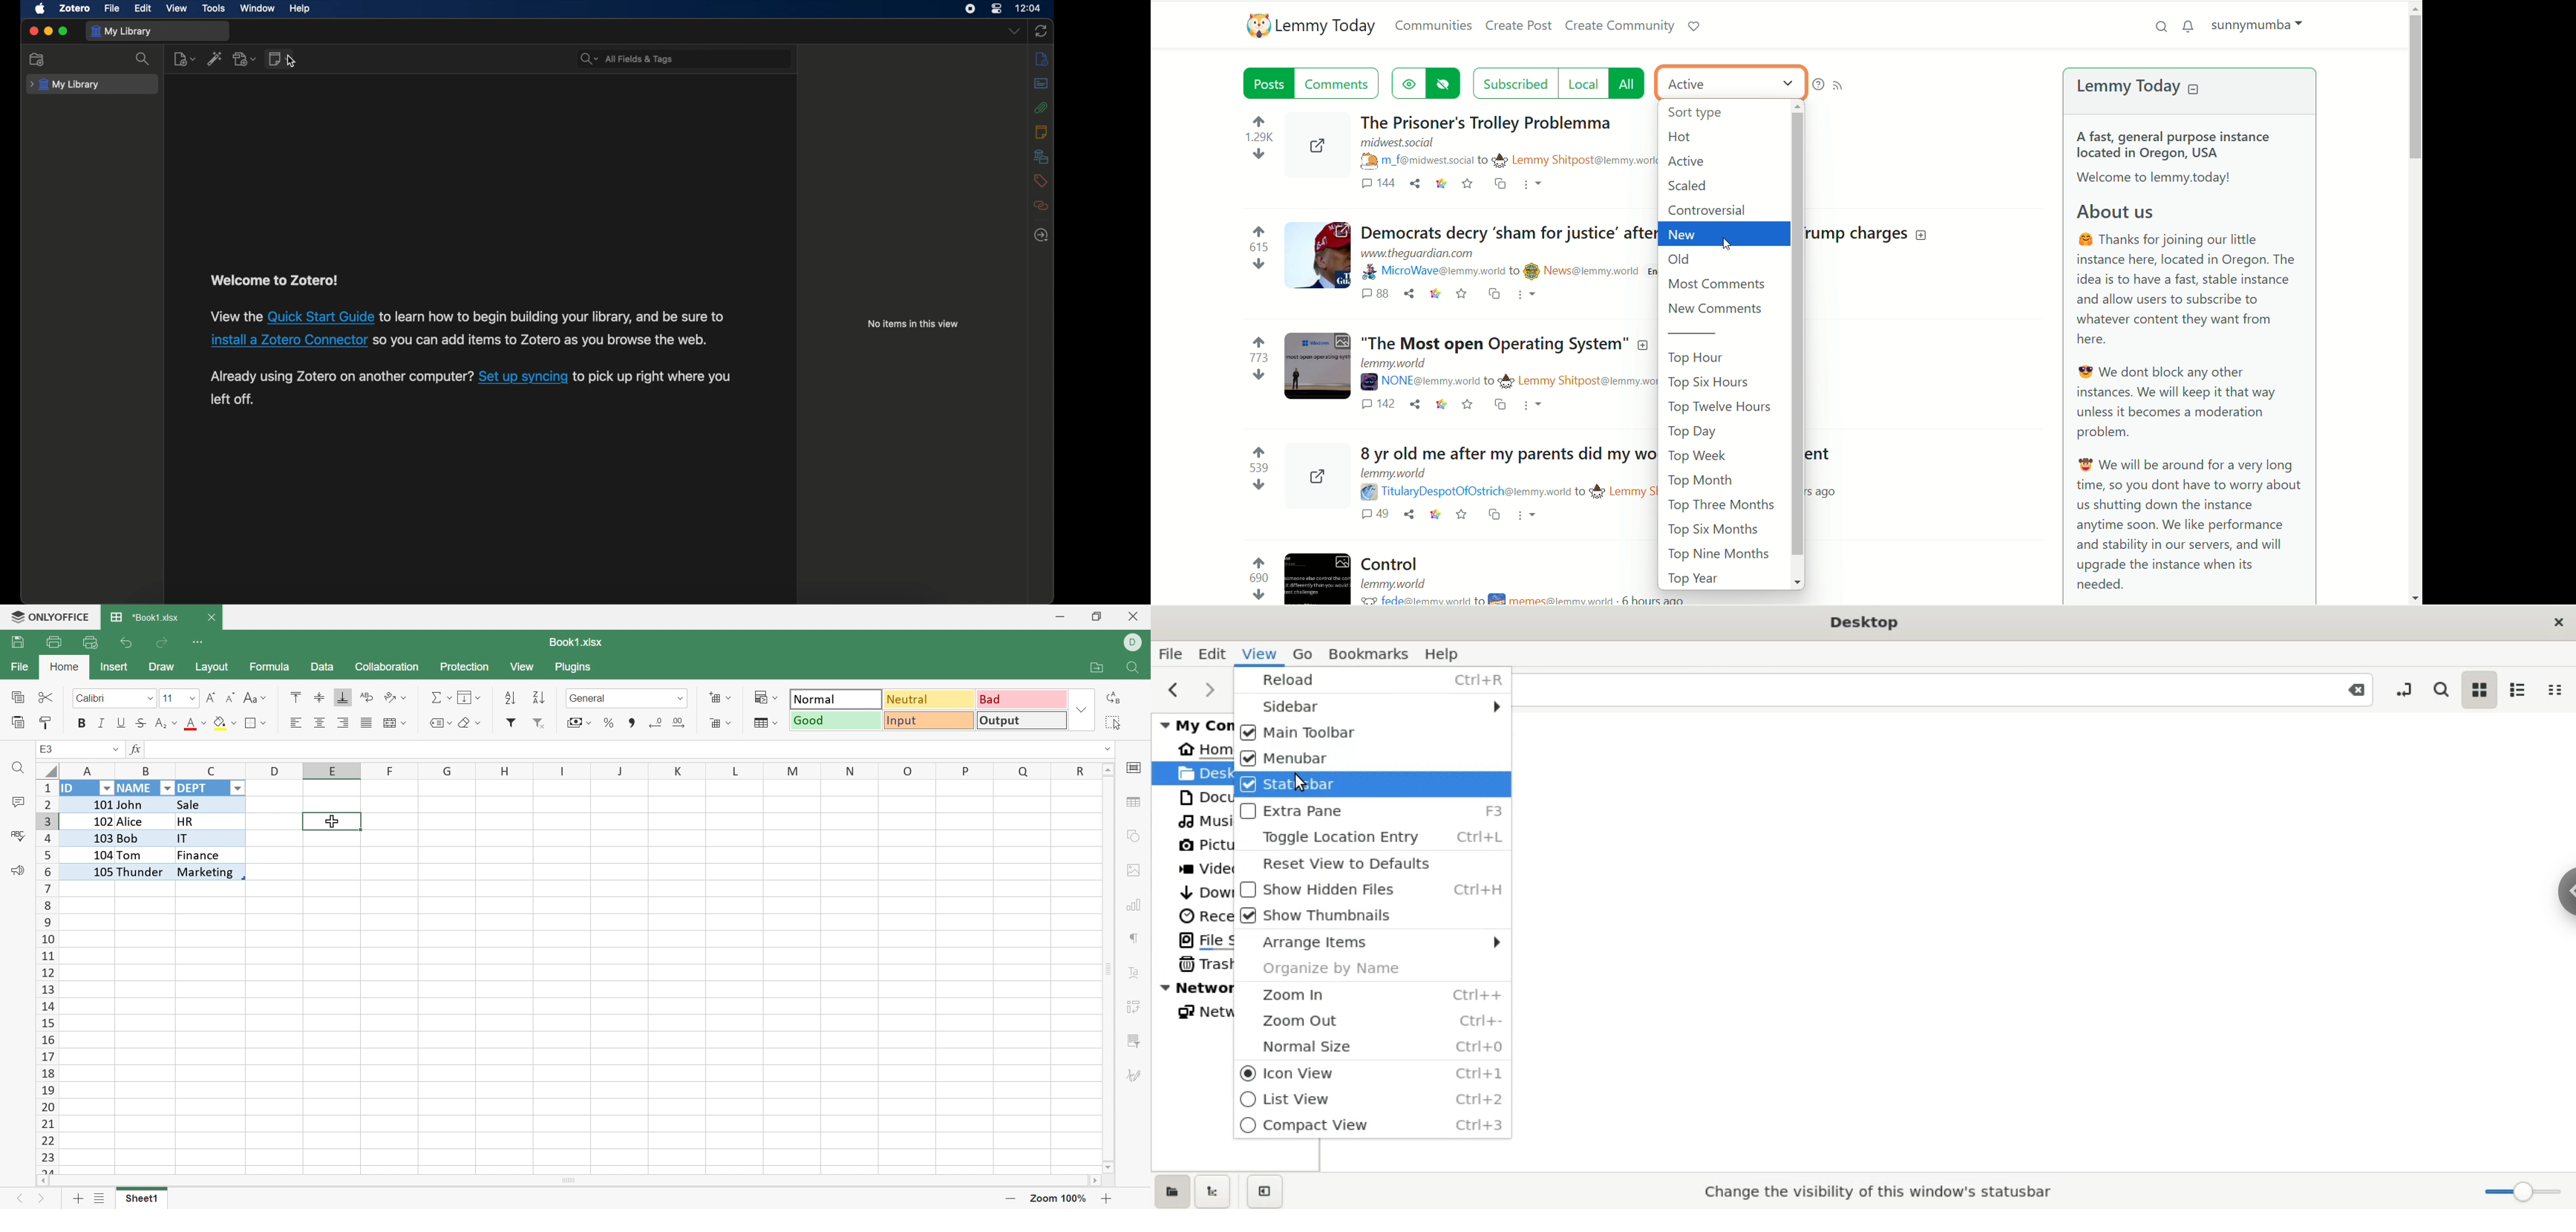 This screenshot has height=1232, width=2576. I want to click on Normal, so click(839, 700).